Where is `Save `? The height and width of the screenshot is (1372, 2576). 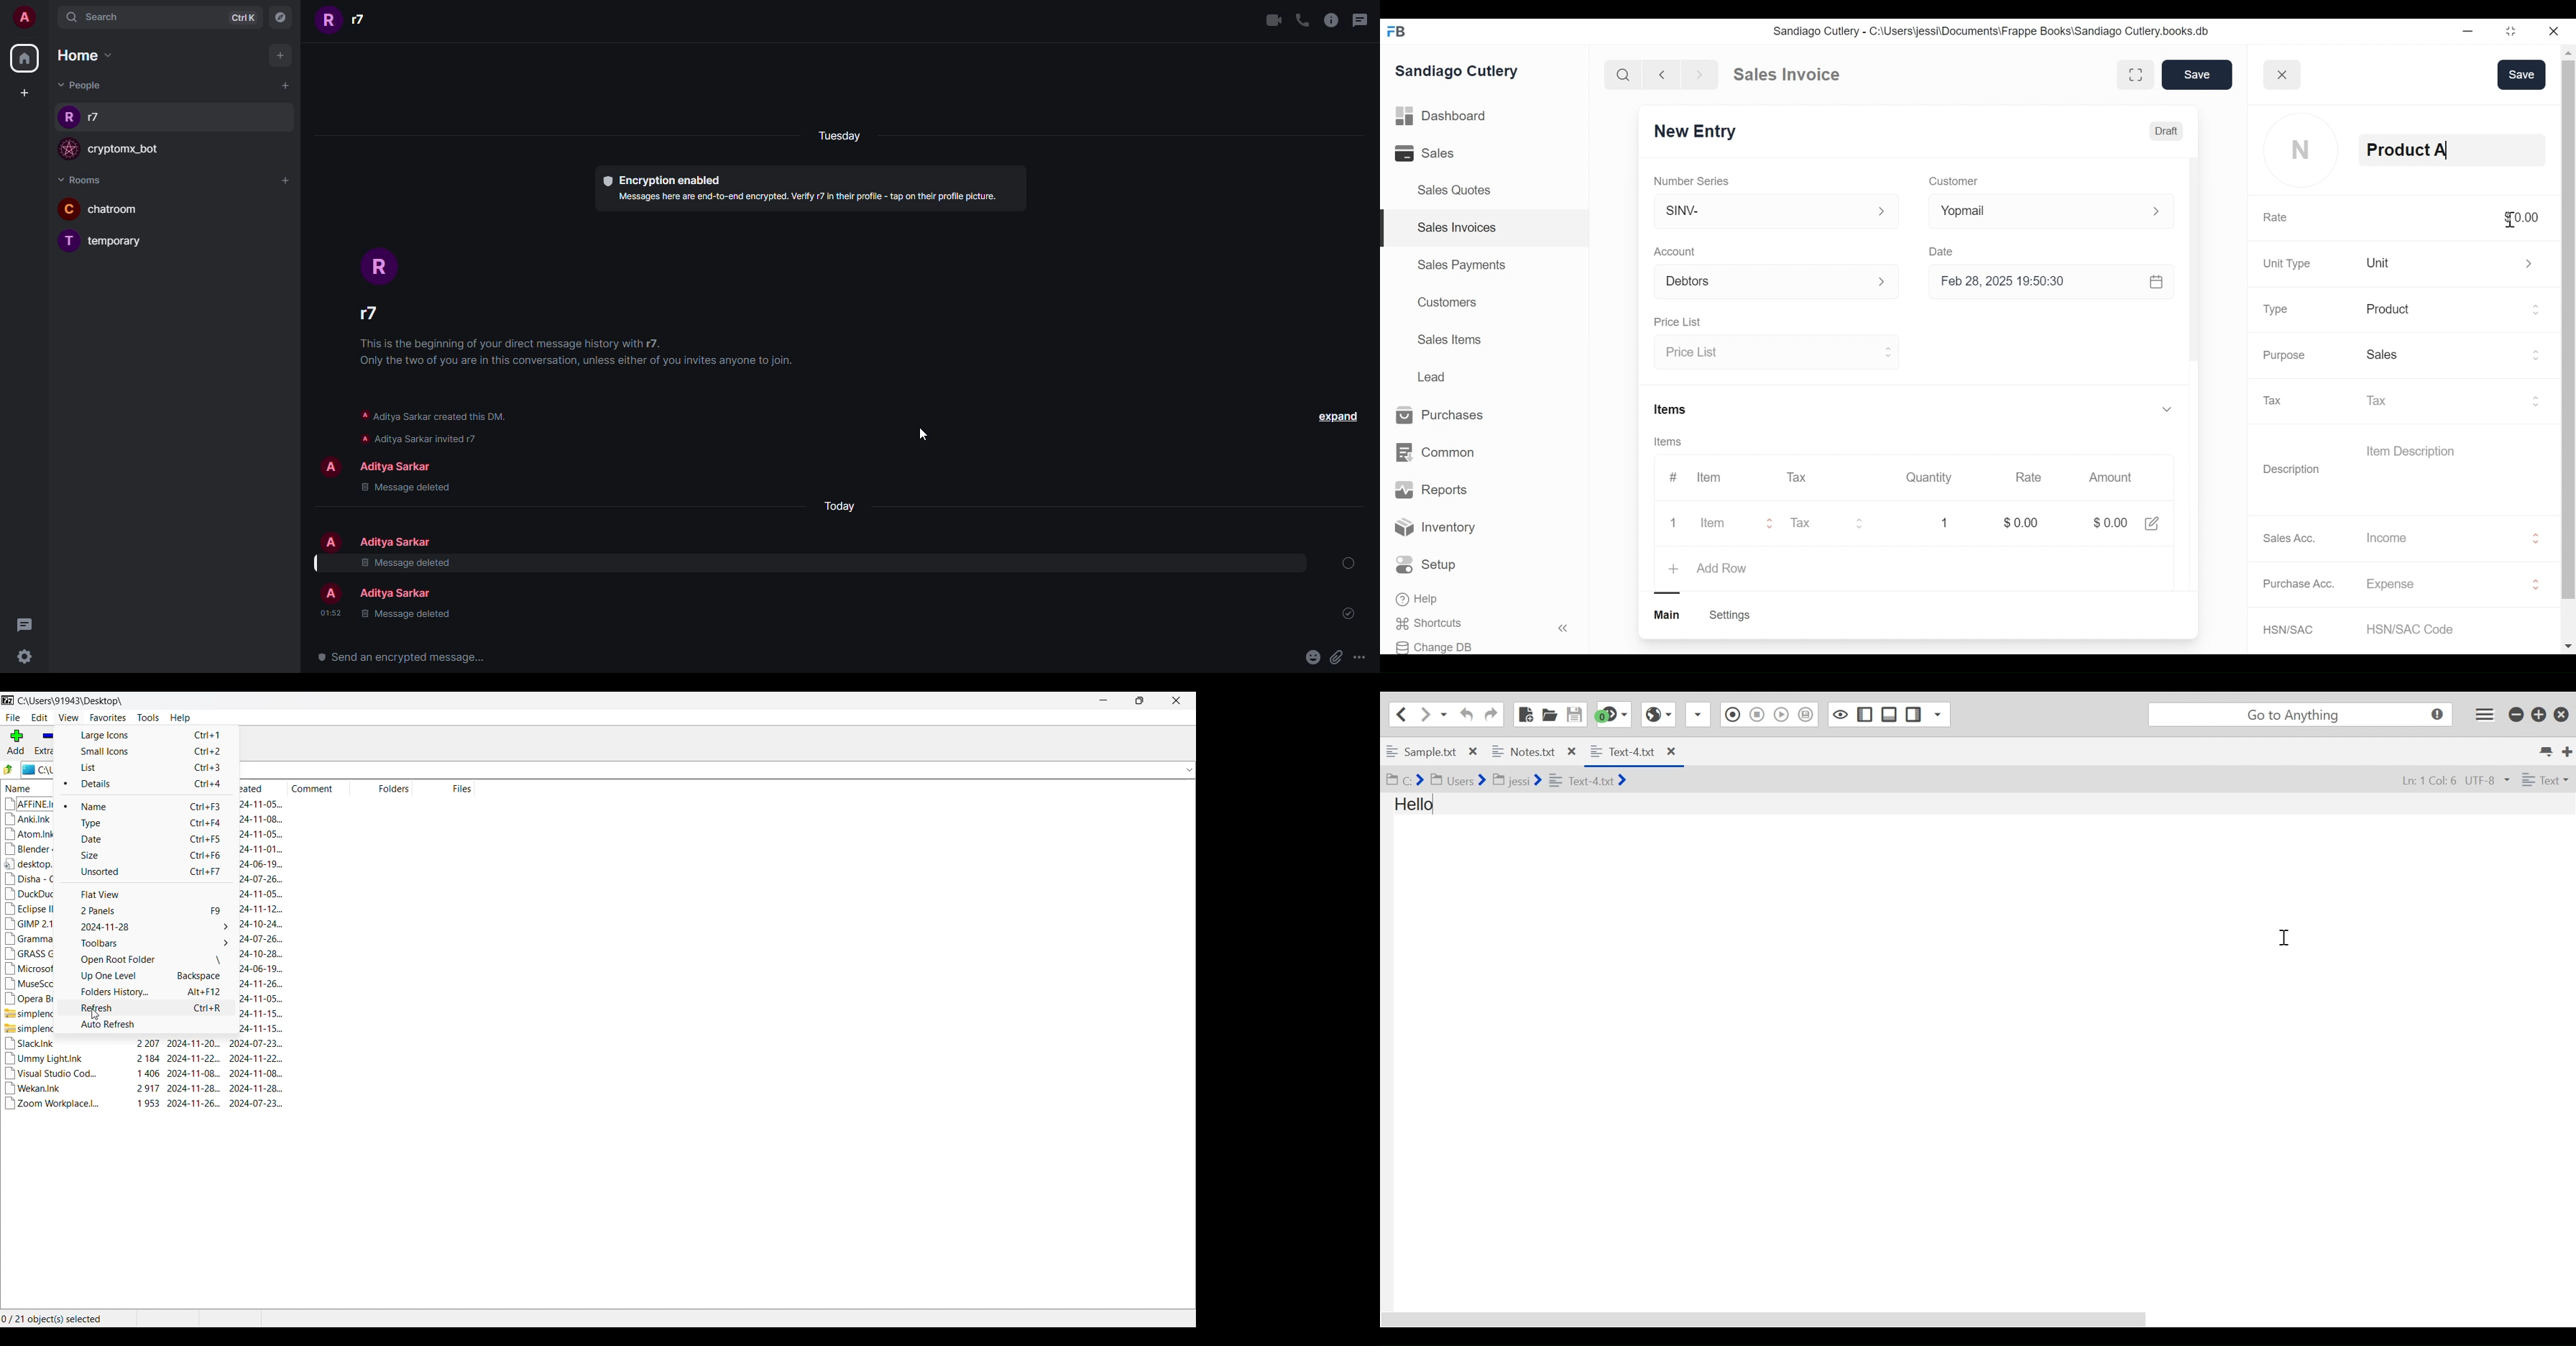
Save  is located at coordinates (2195, 74).